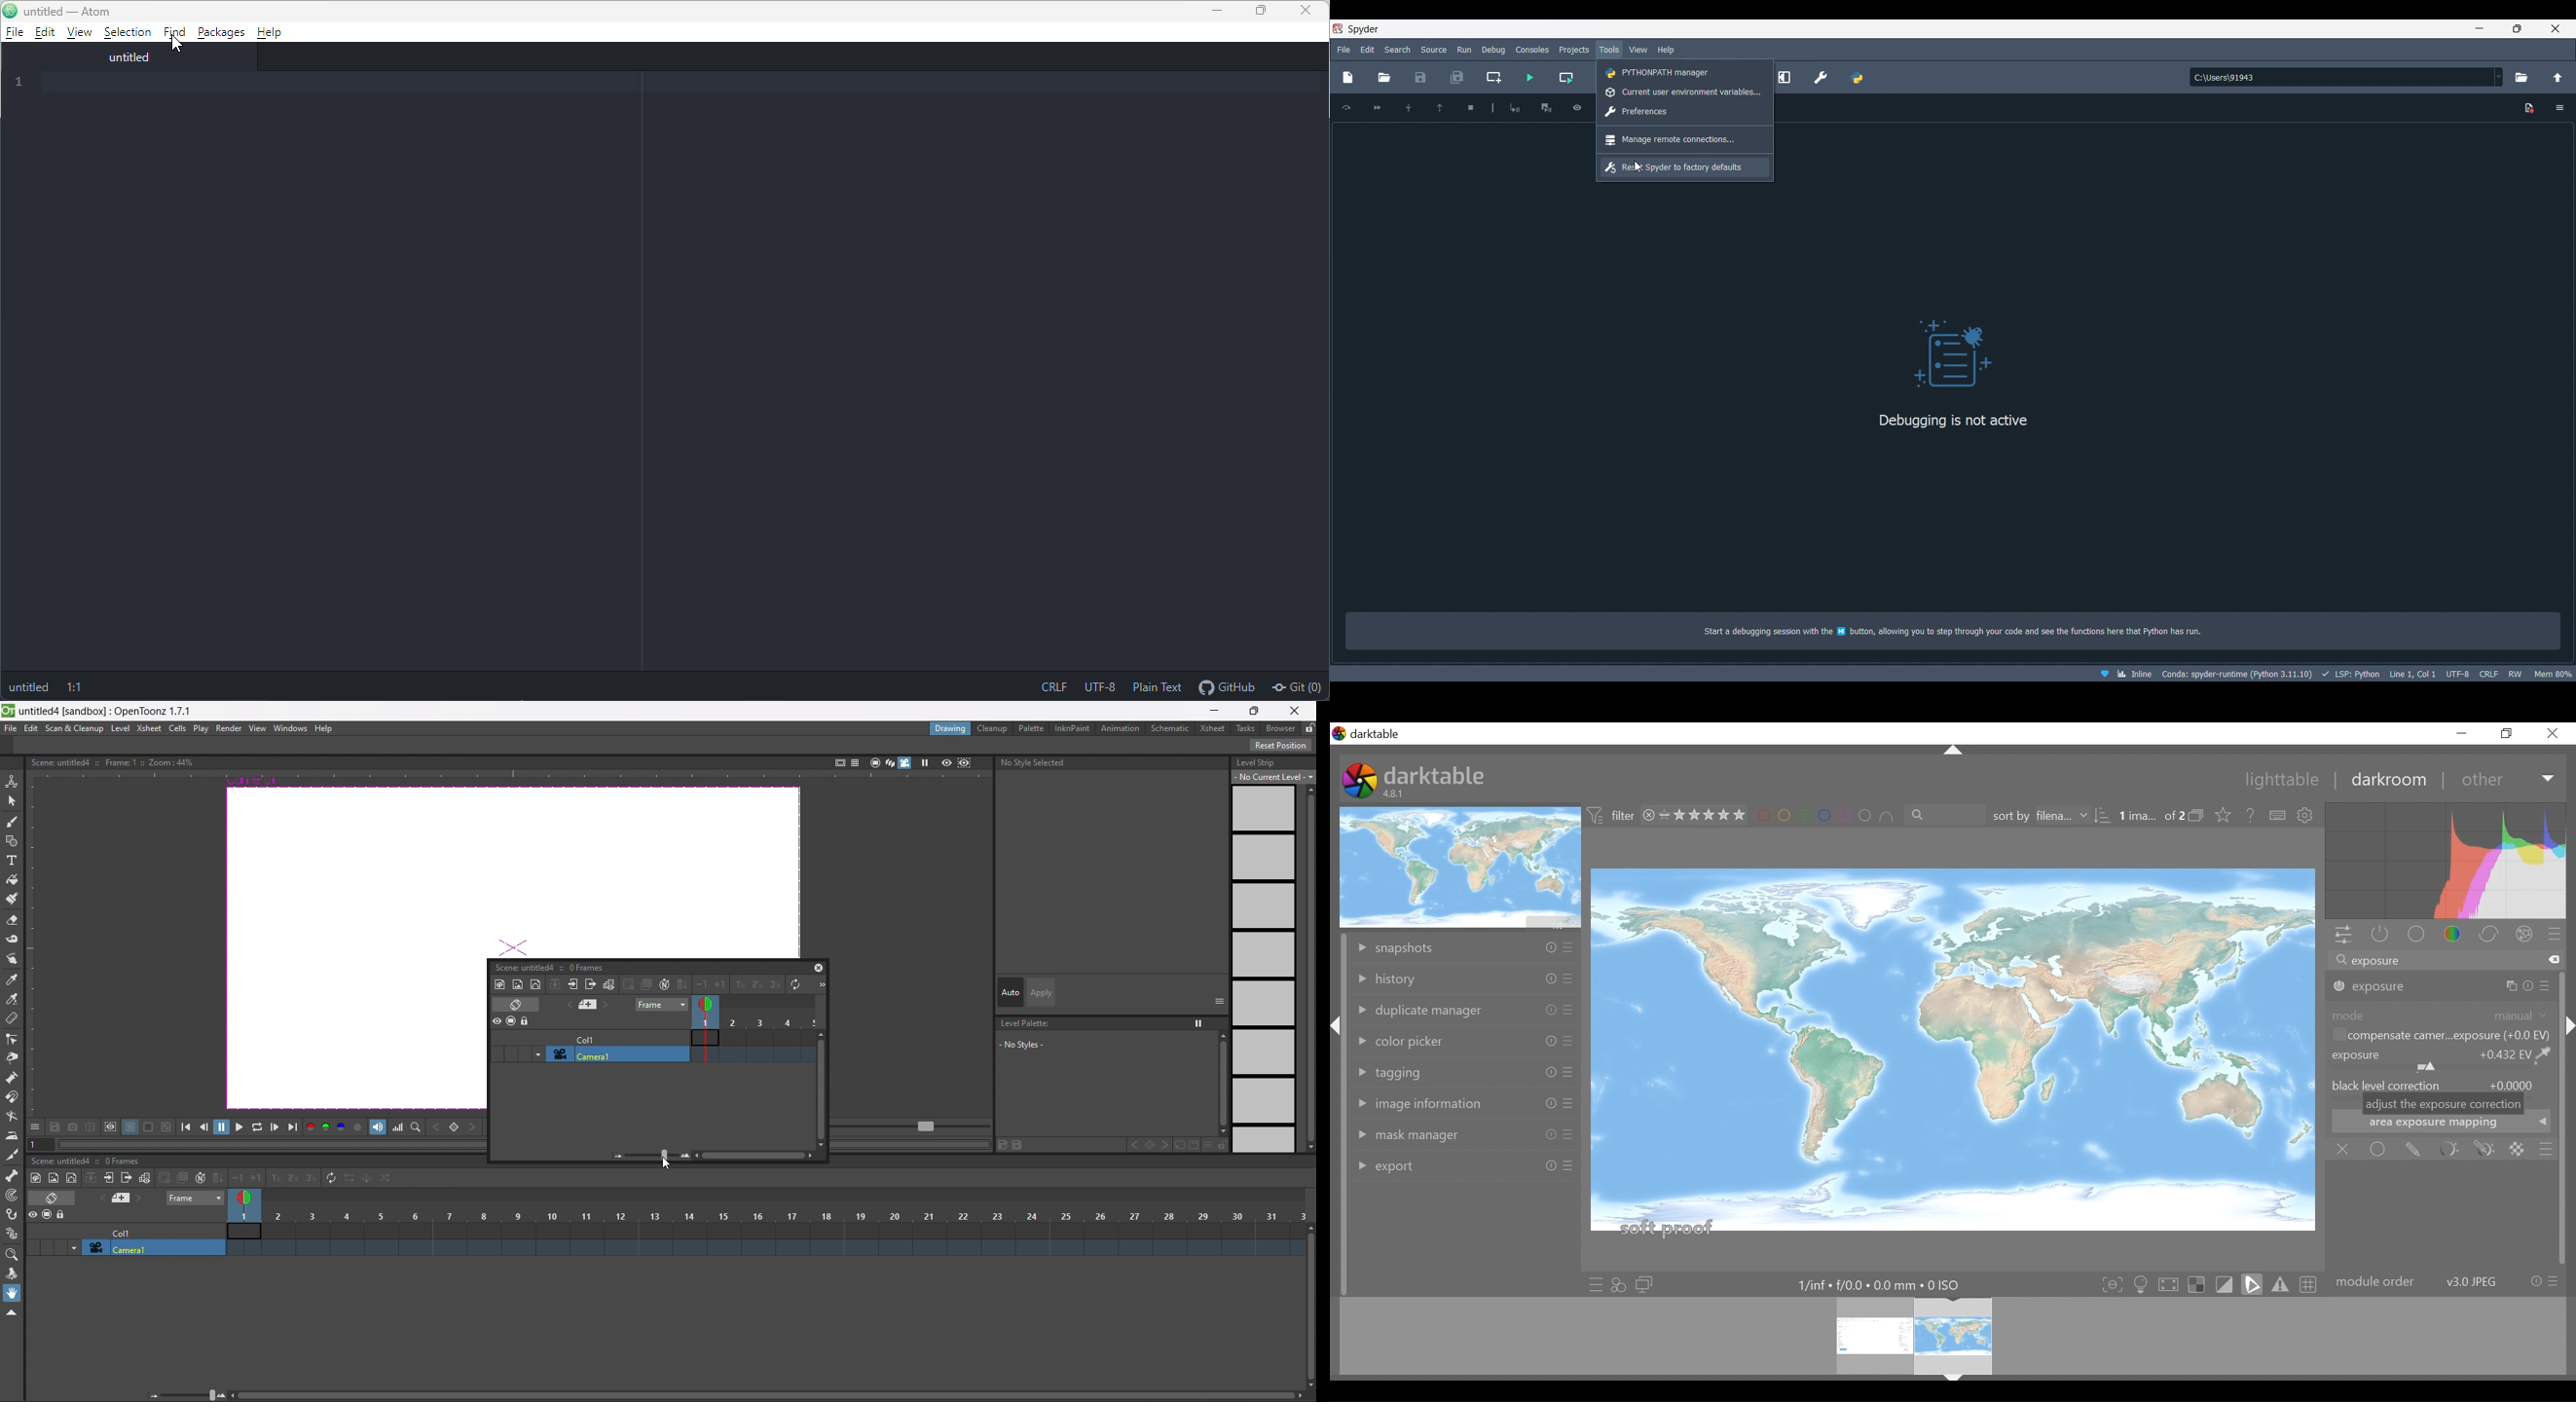 The width and height of the screenshot is (2576, 1428). Describe the element at coordinates (249, 1196) in the screenshot. I see `double click to toggle onion skin` at that location.